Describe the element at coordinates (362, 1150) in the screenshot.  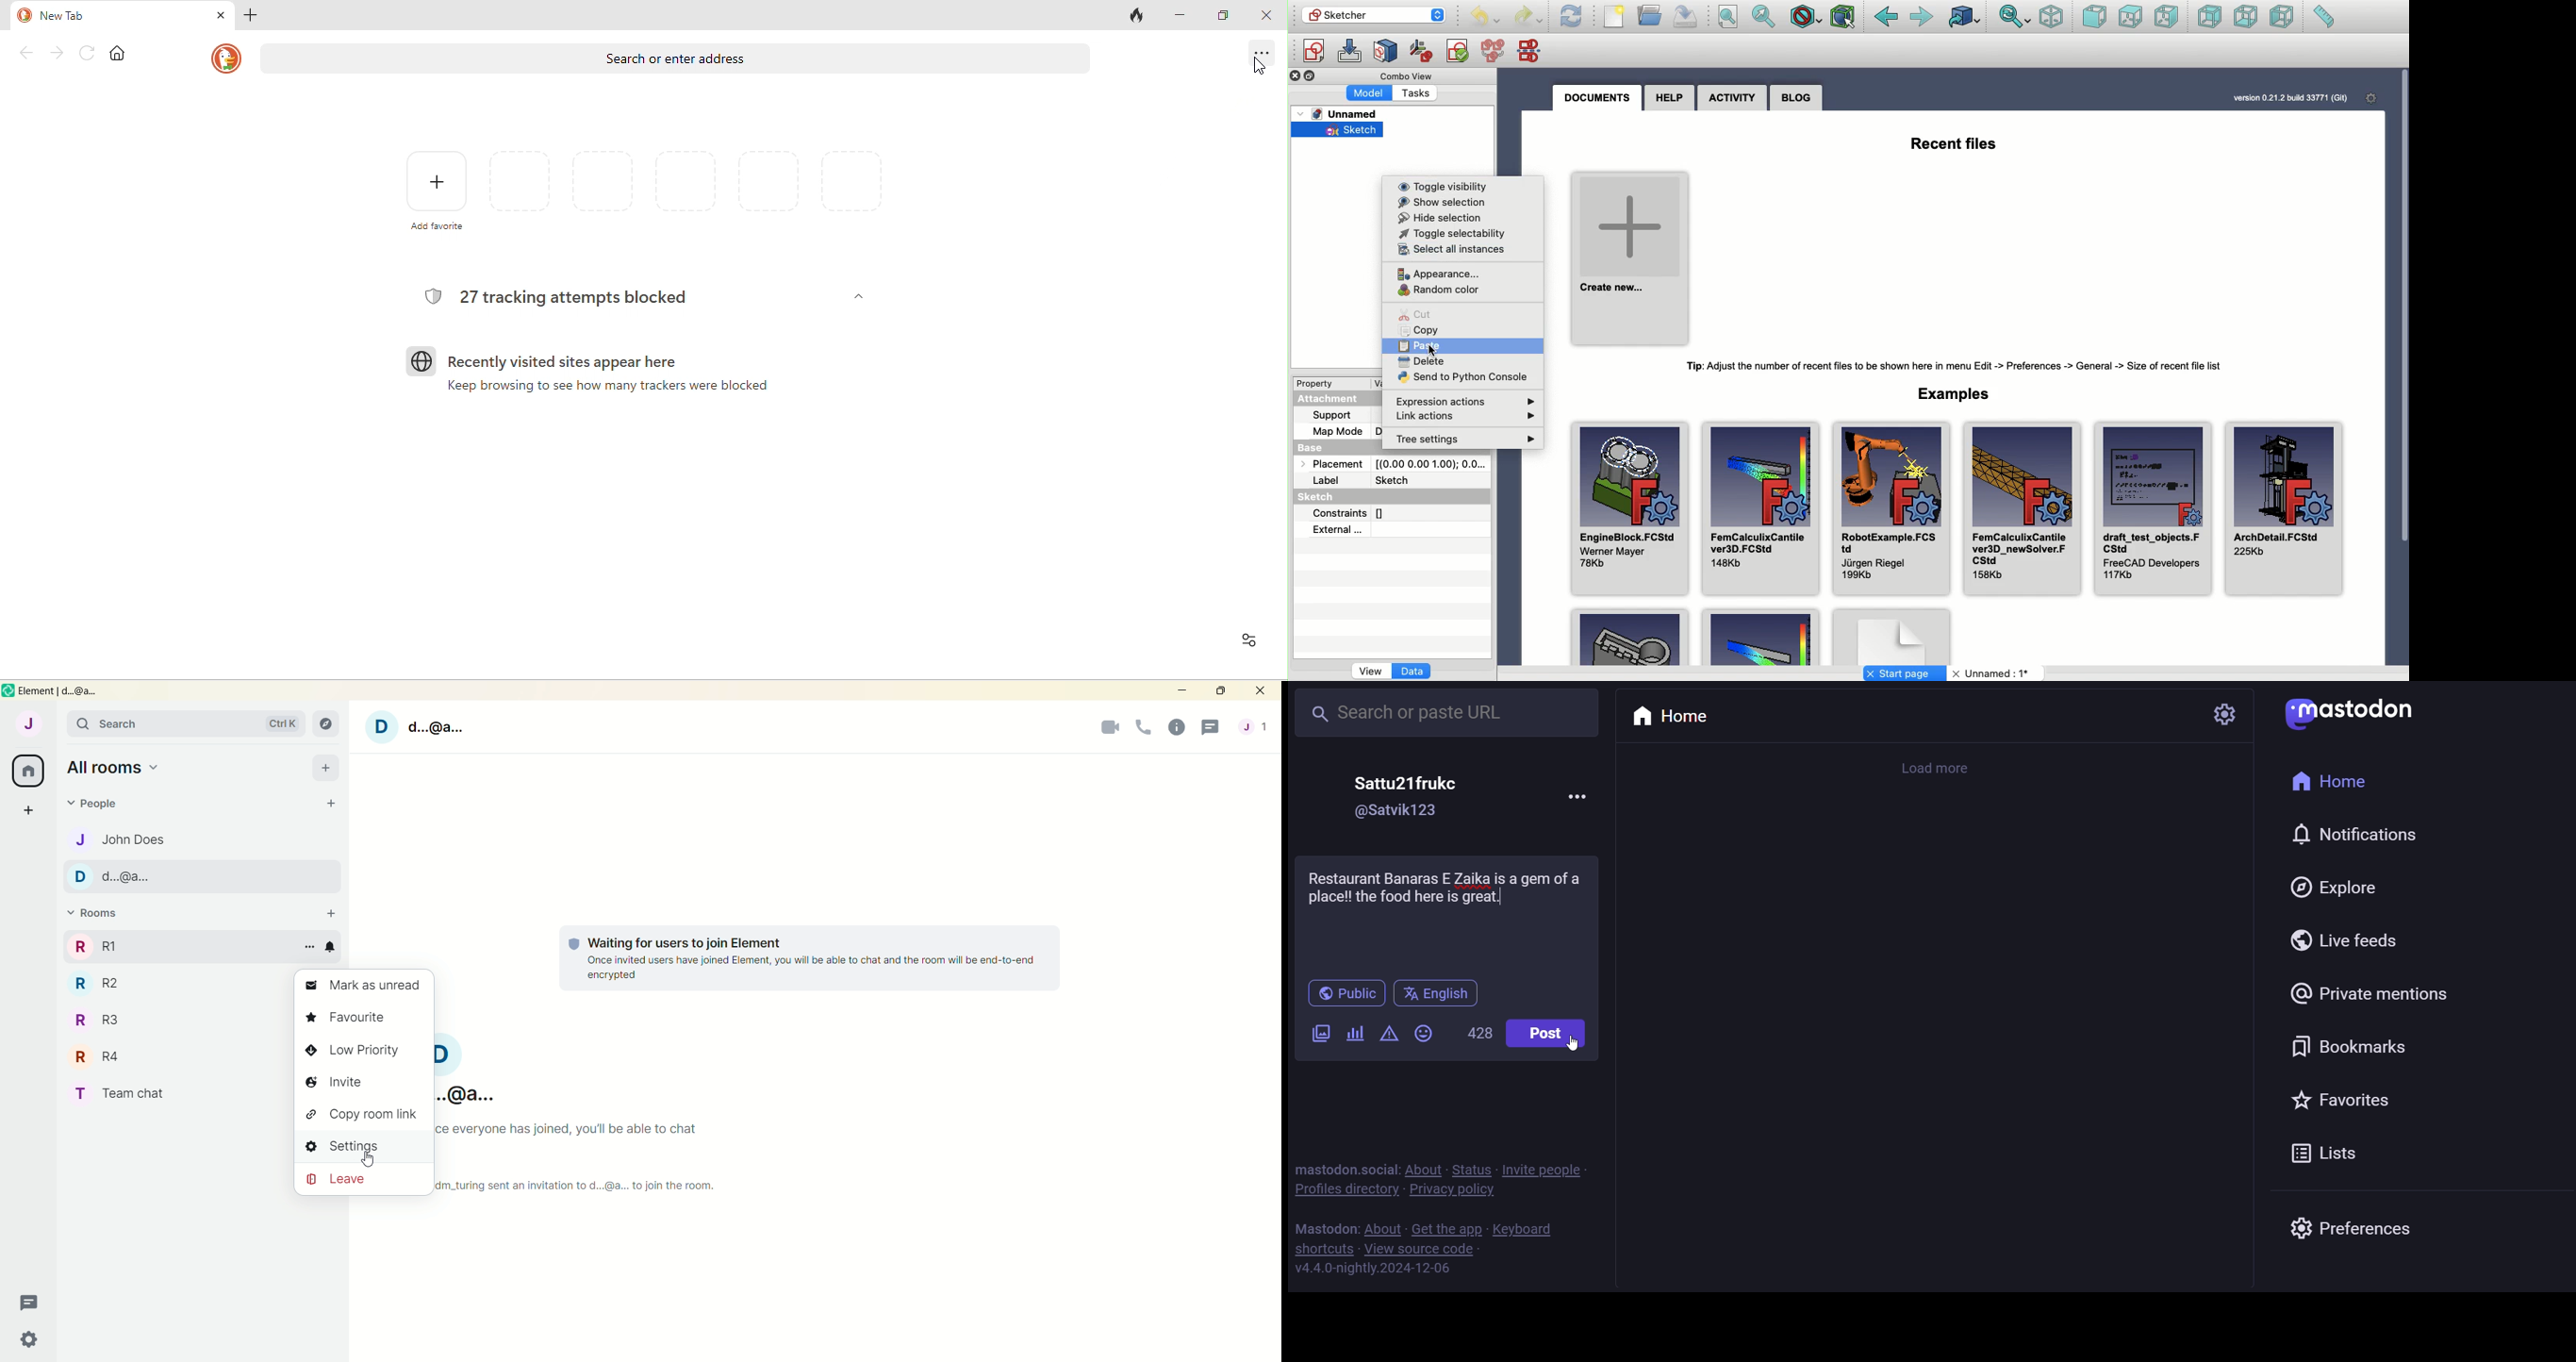
I see `settings` at that location.